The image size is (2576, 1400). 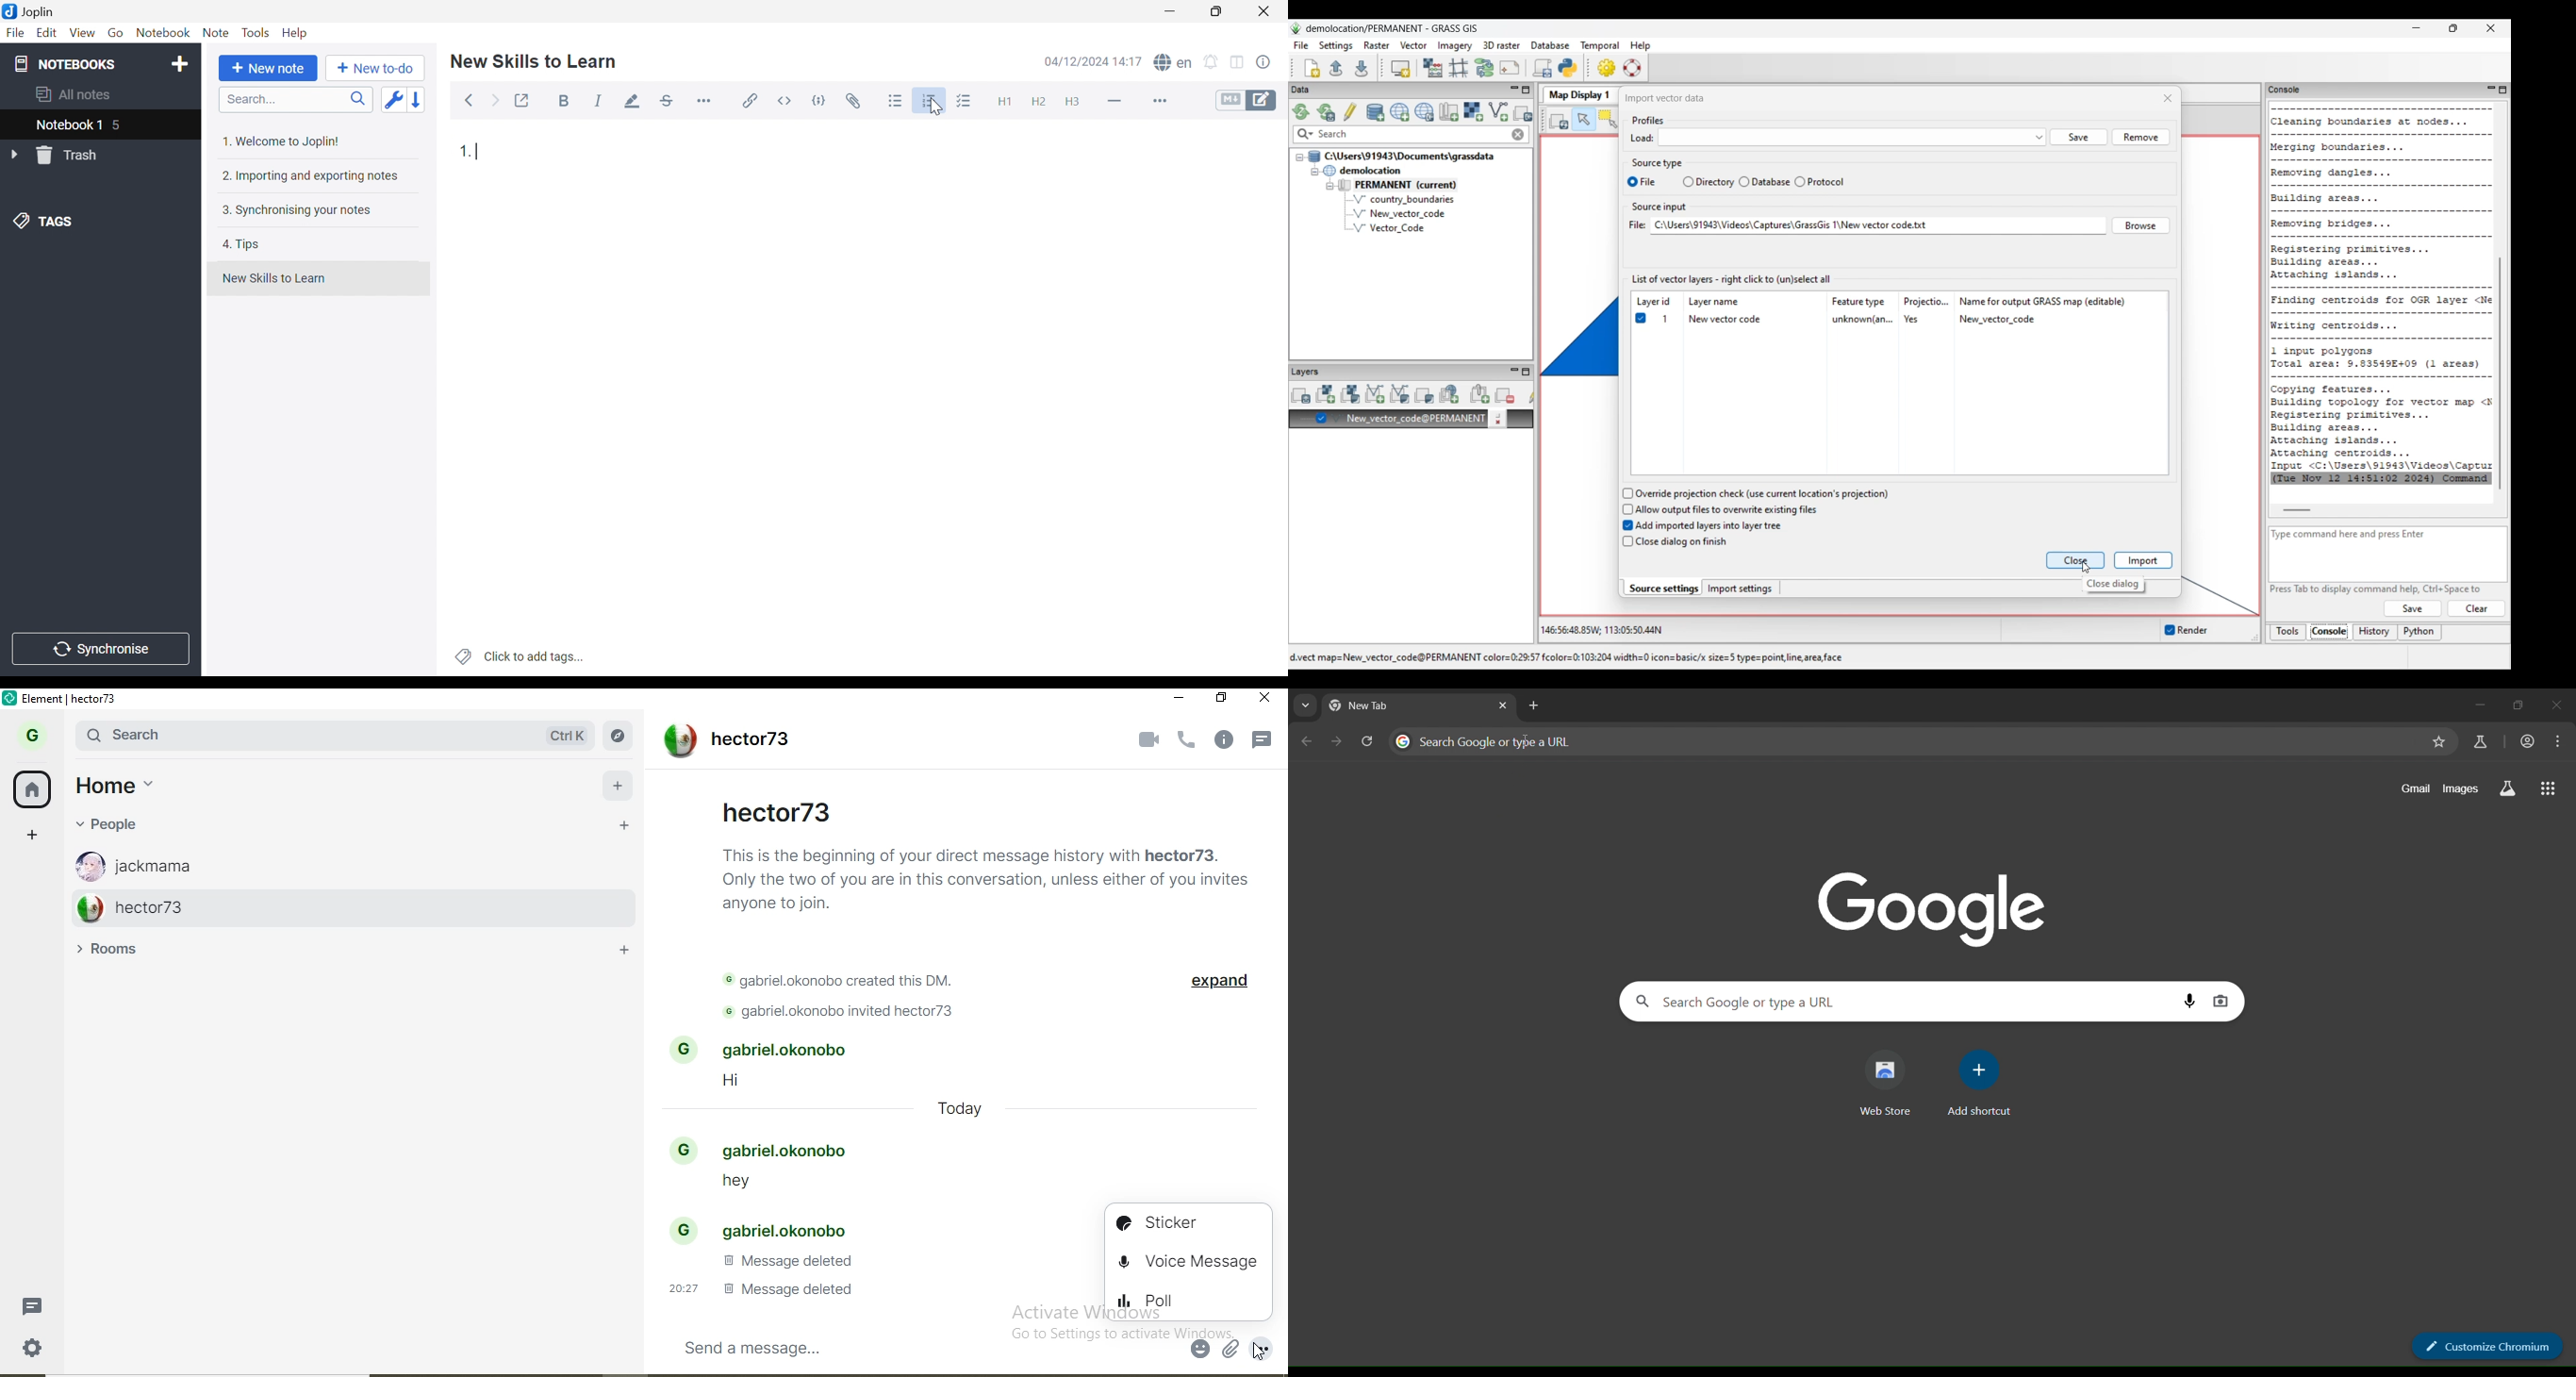 I want to click on New Skills to Learn, so click(x=274, y=278).